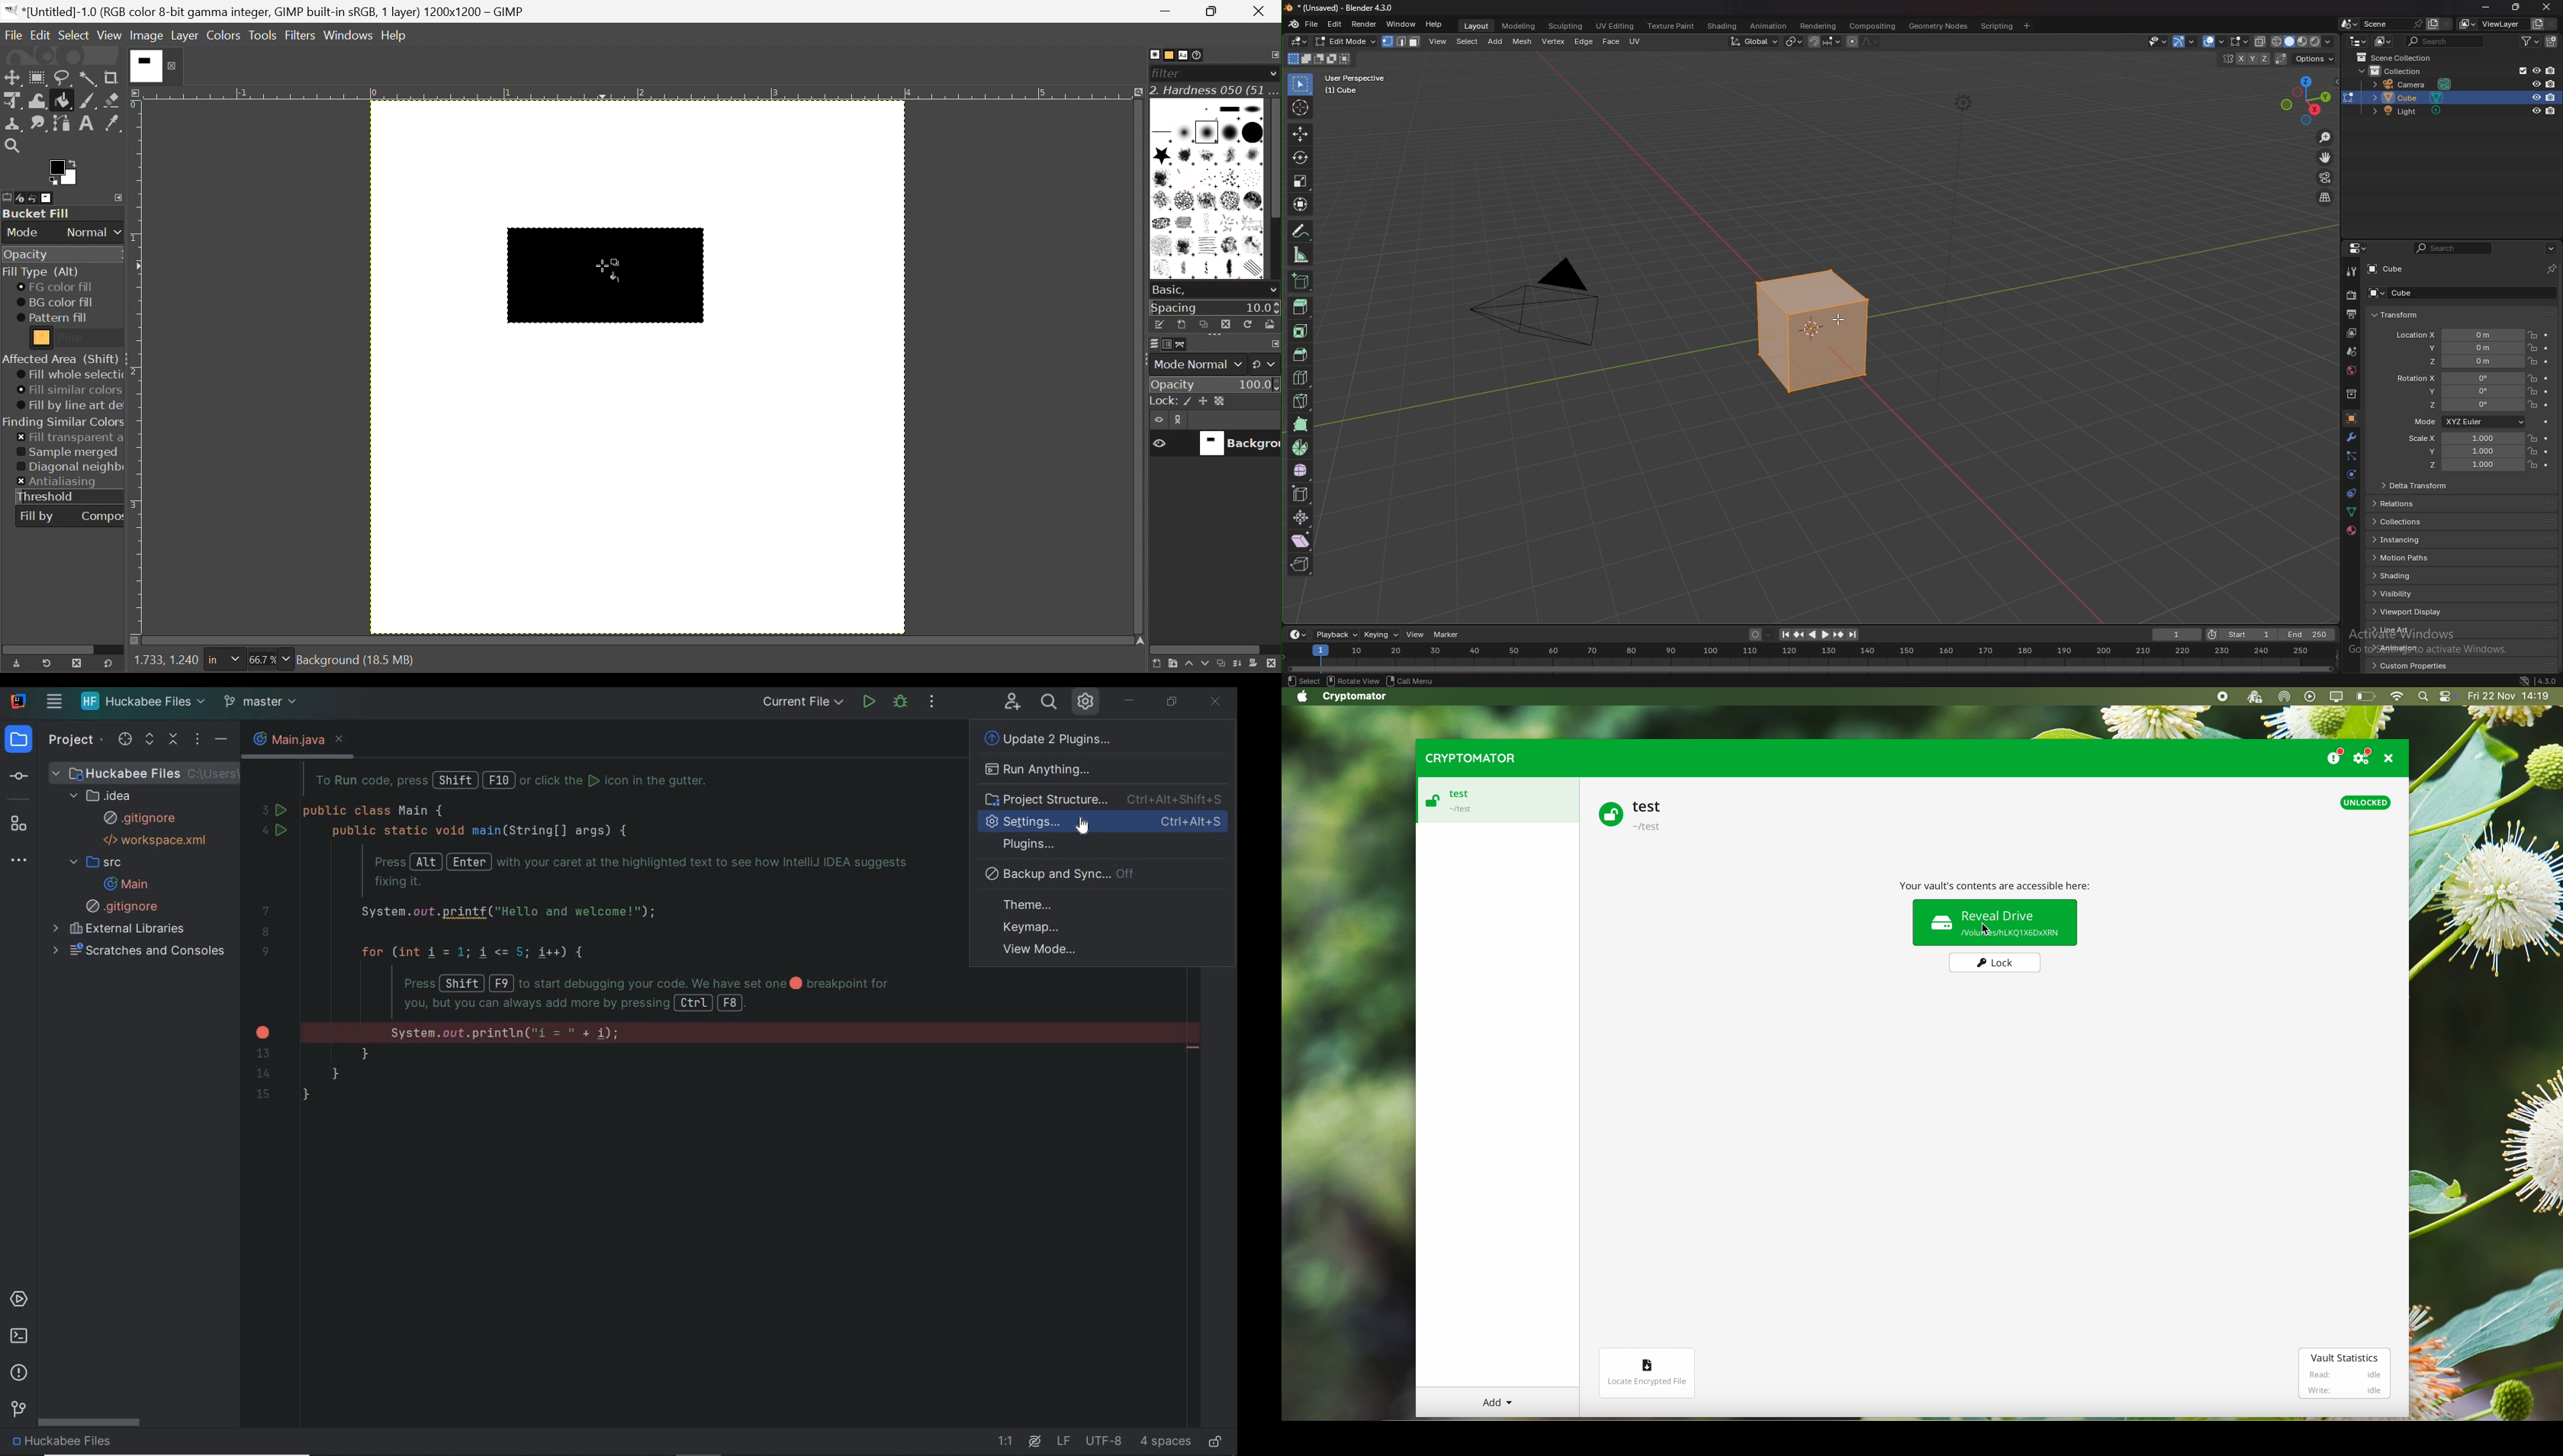 The height and width of the screenshot is (1456, 2576). Describe the element at coordinates (2466, 422) in the screenshot. I see `mode` at that location.